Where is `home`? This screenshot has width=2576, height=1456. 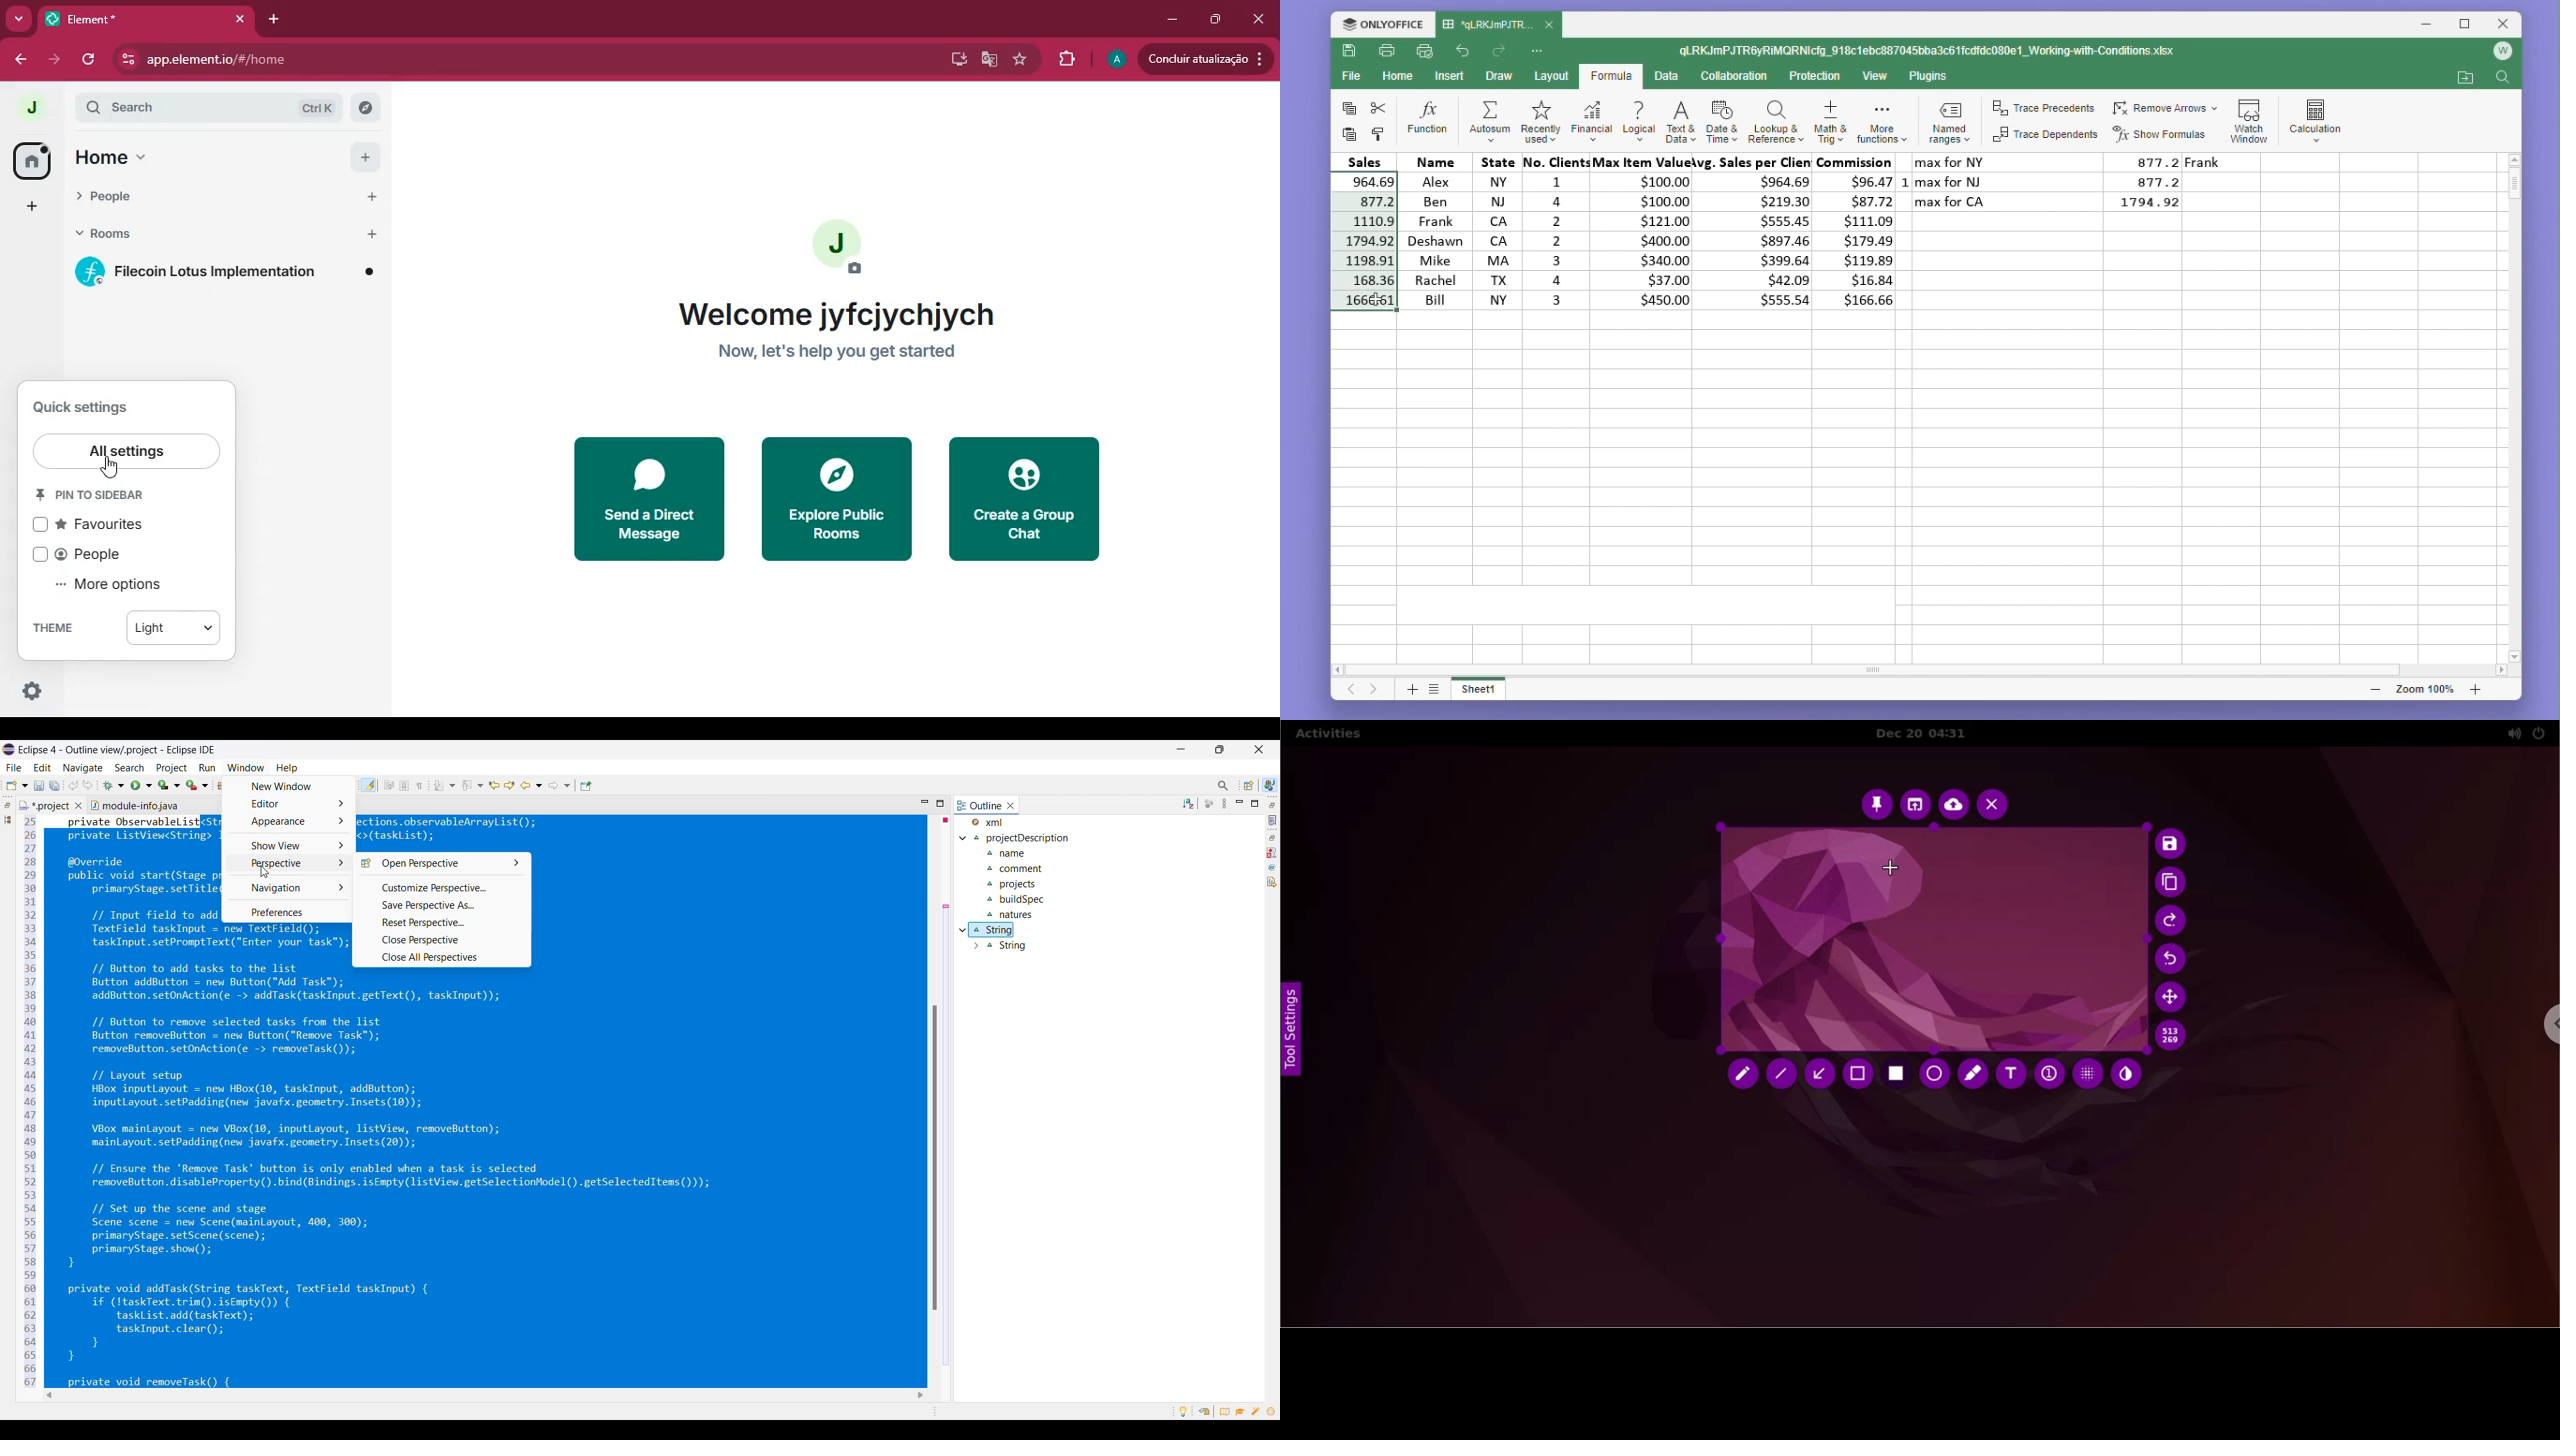
home is located at coordinates (1394, 75).